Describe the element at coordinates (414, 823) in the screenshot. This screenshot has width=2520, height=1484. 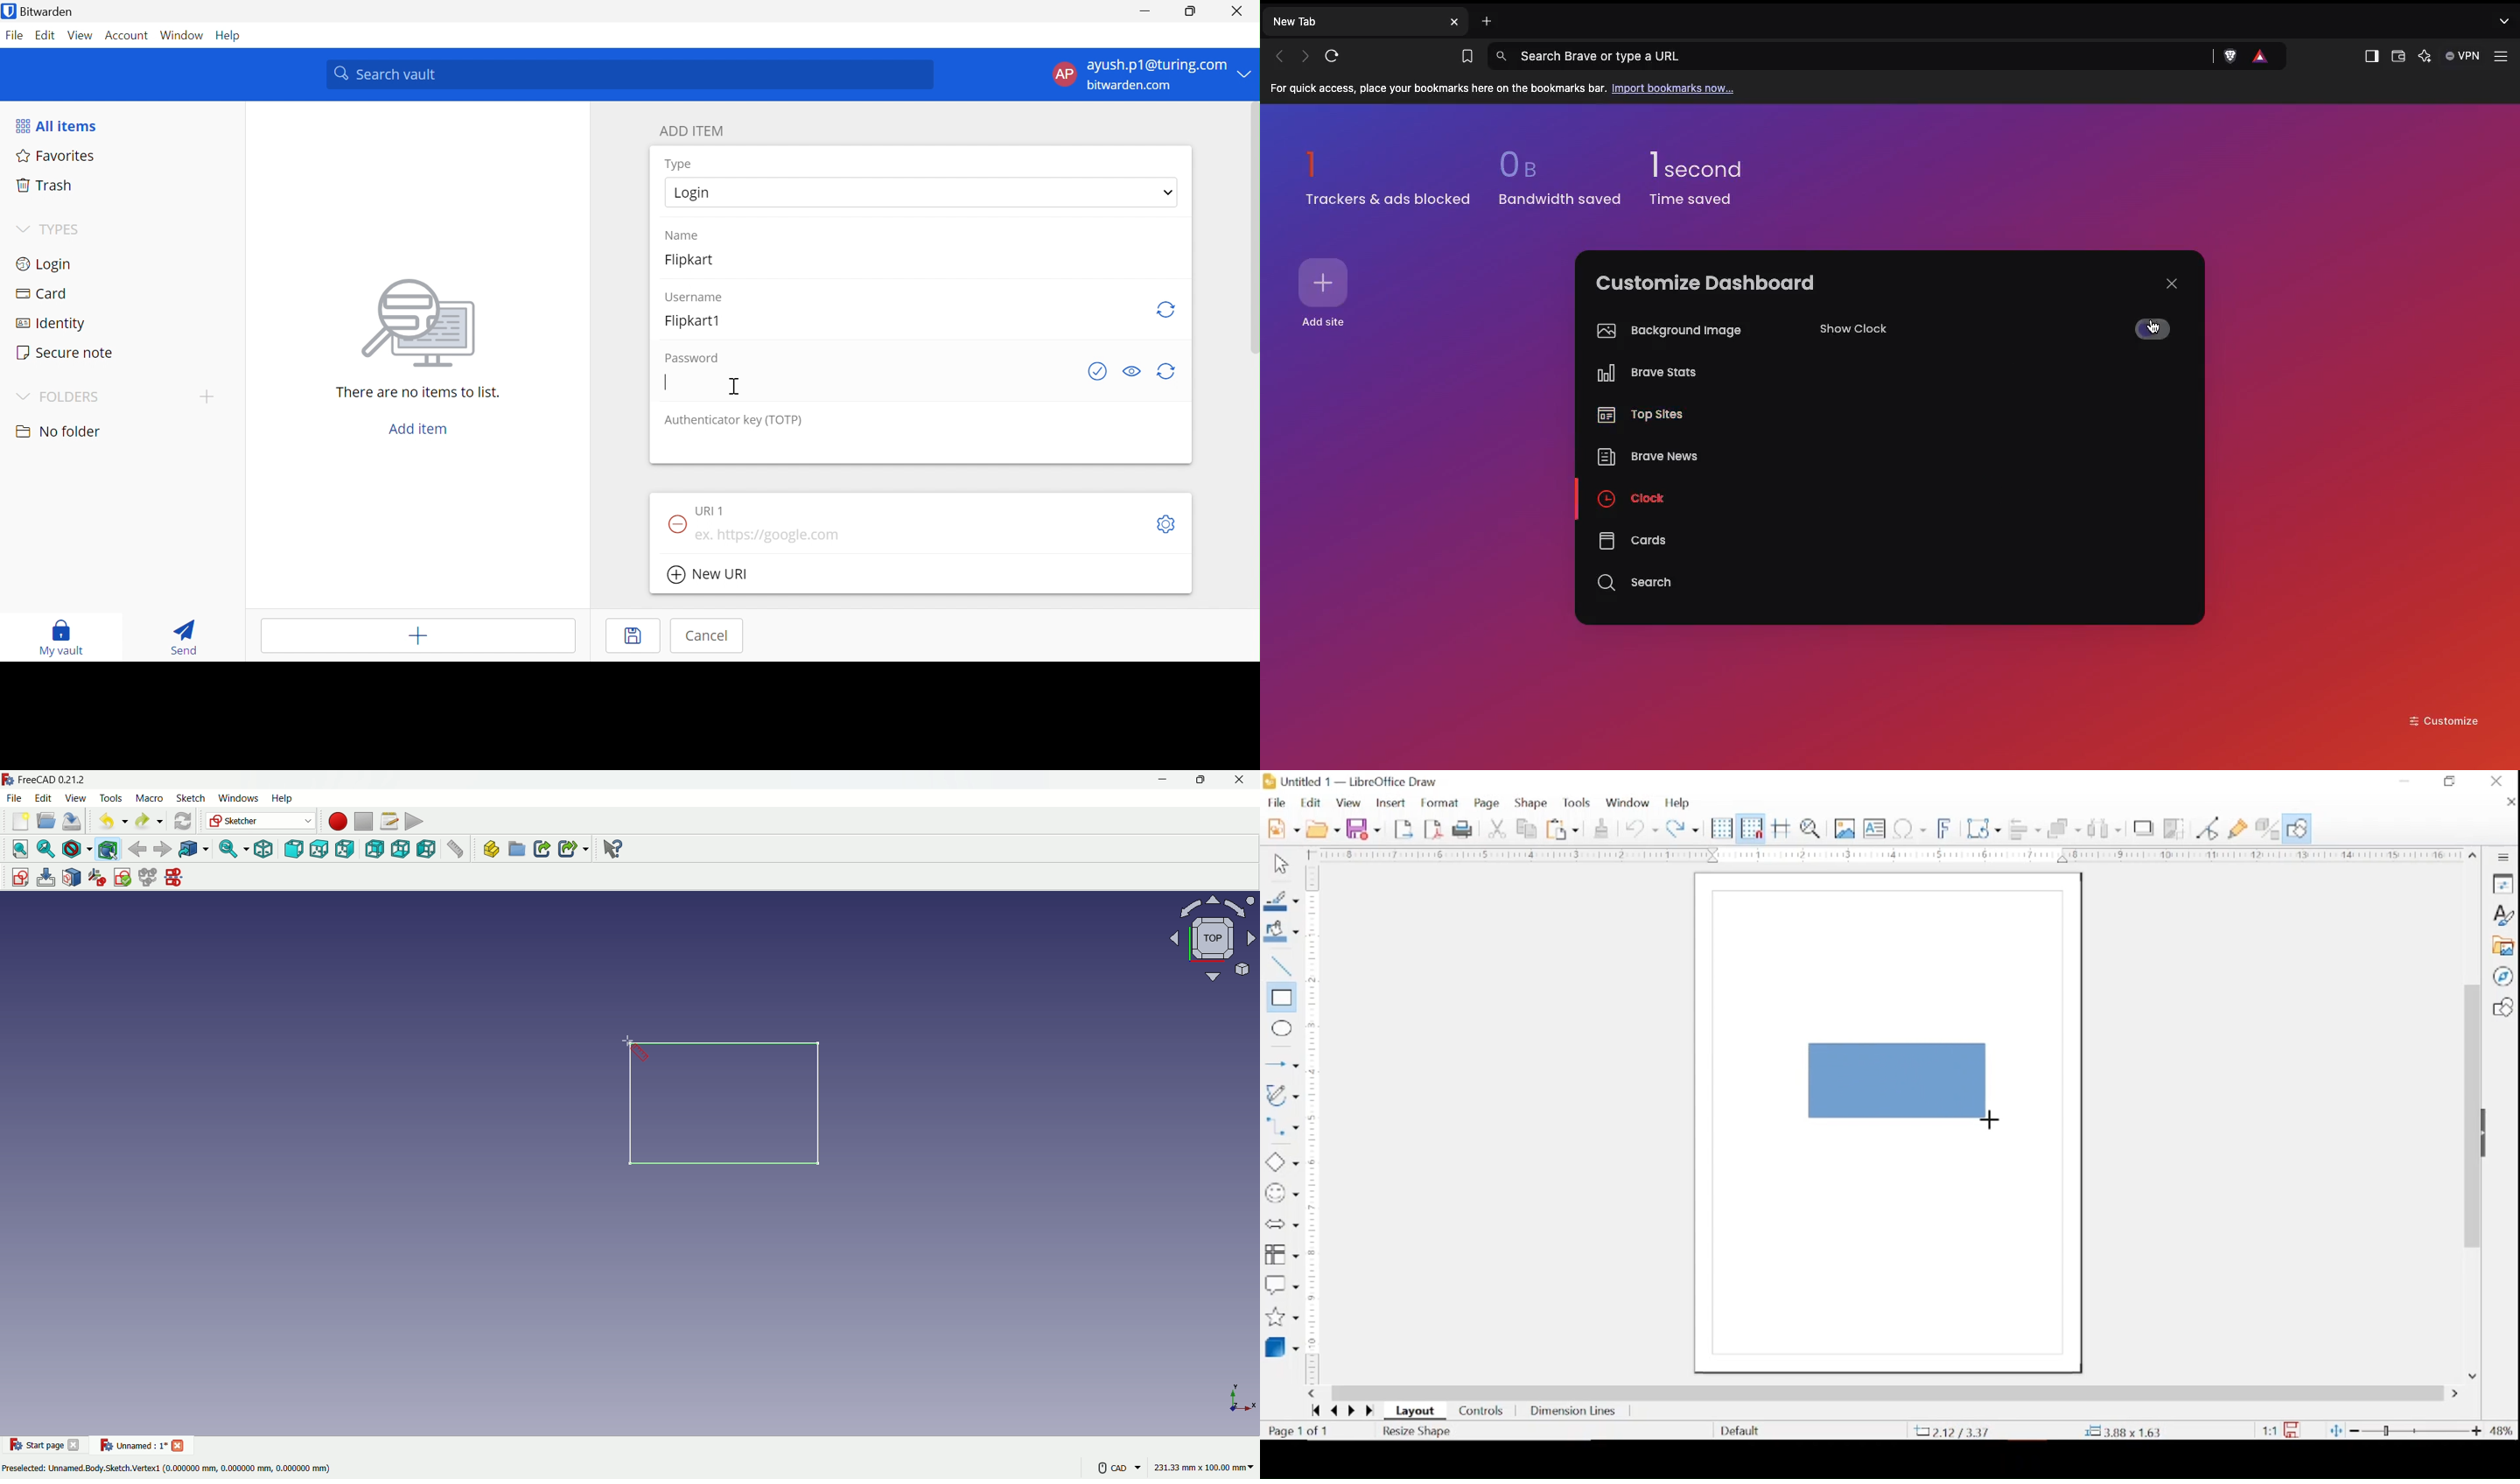
I see `execute macros` at that location.